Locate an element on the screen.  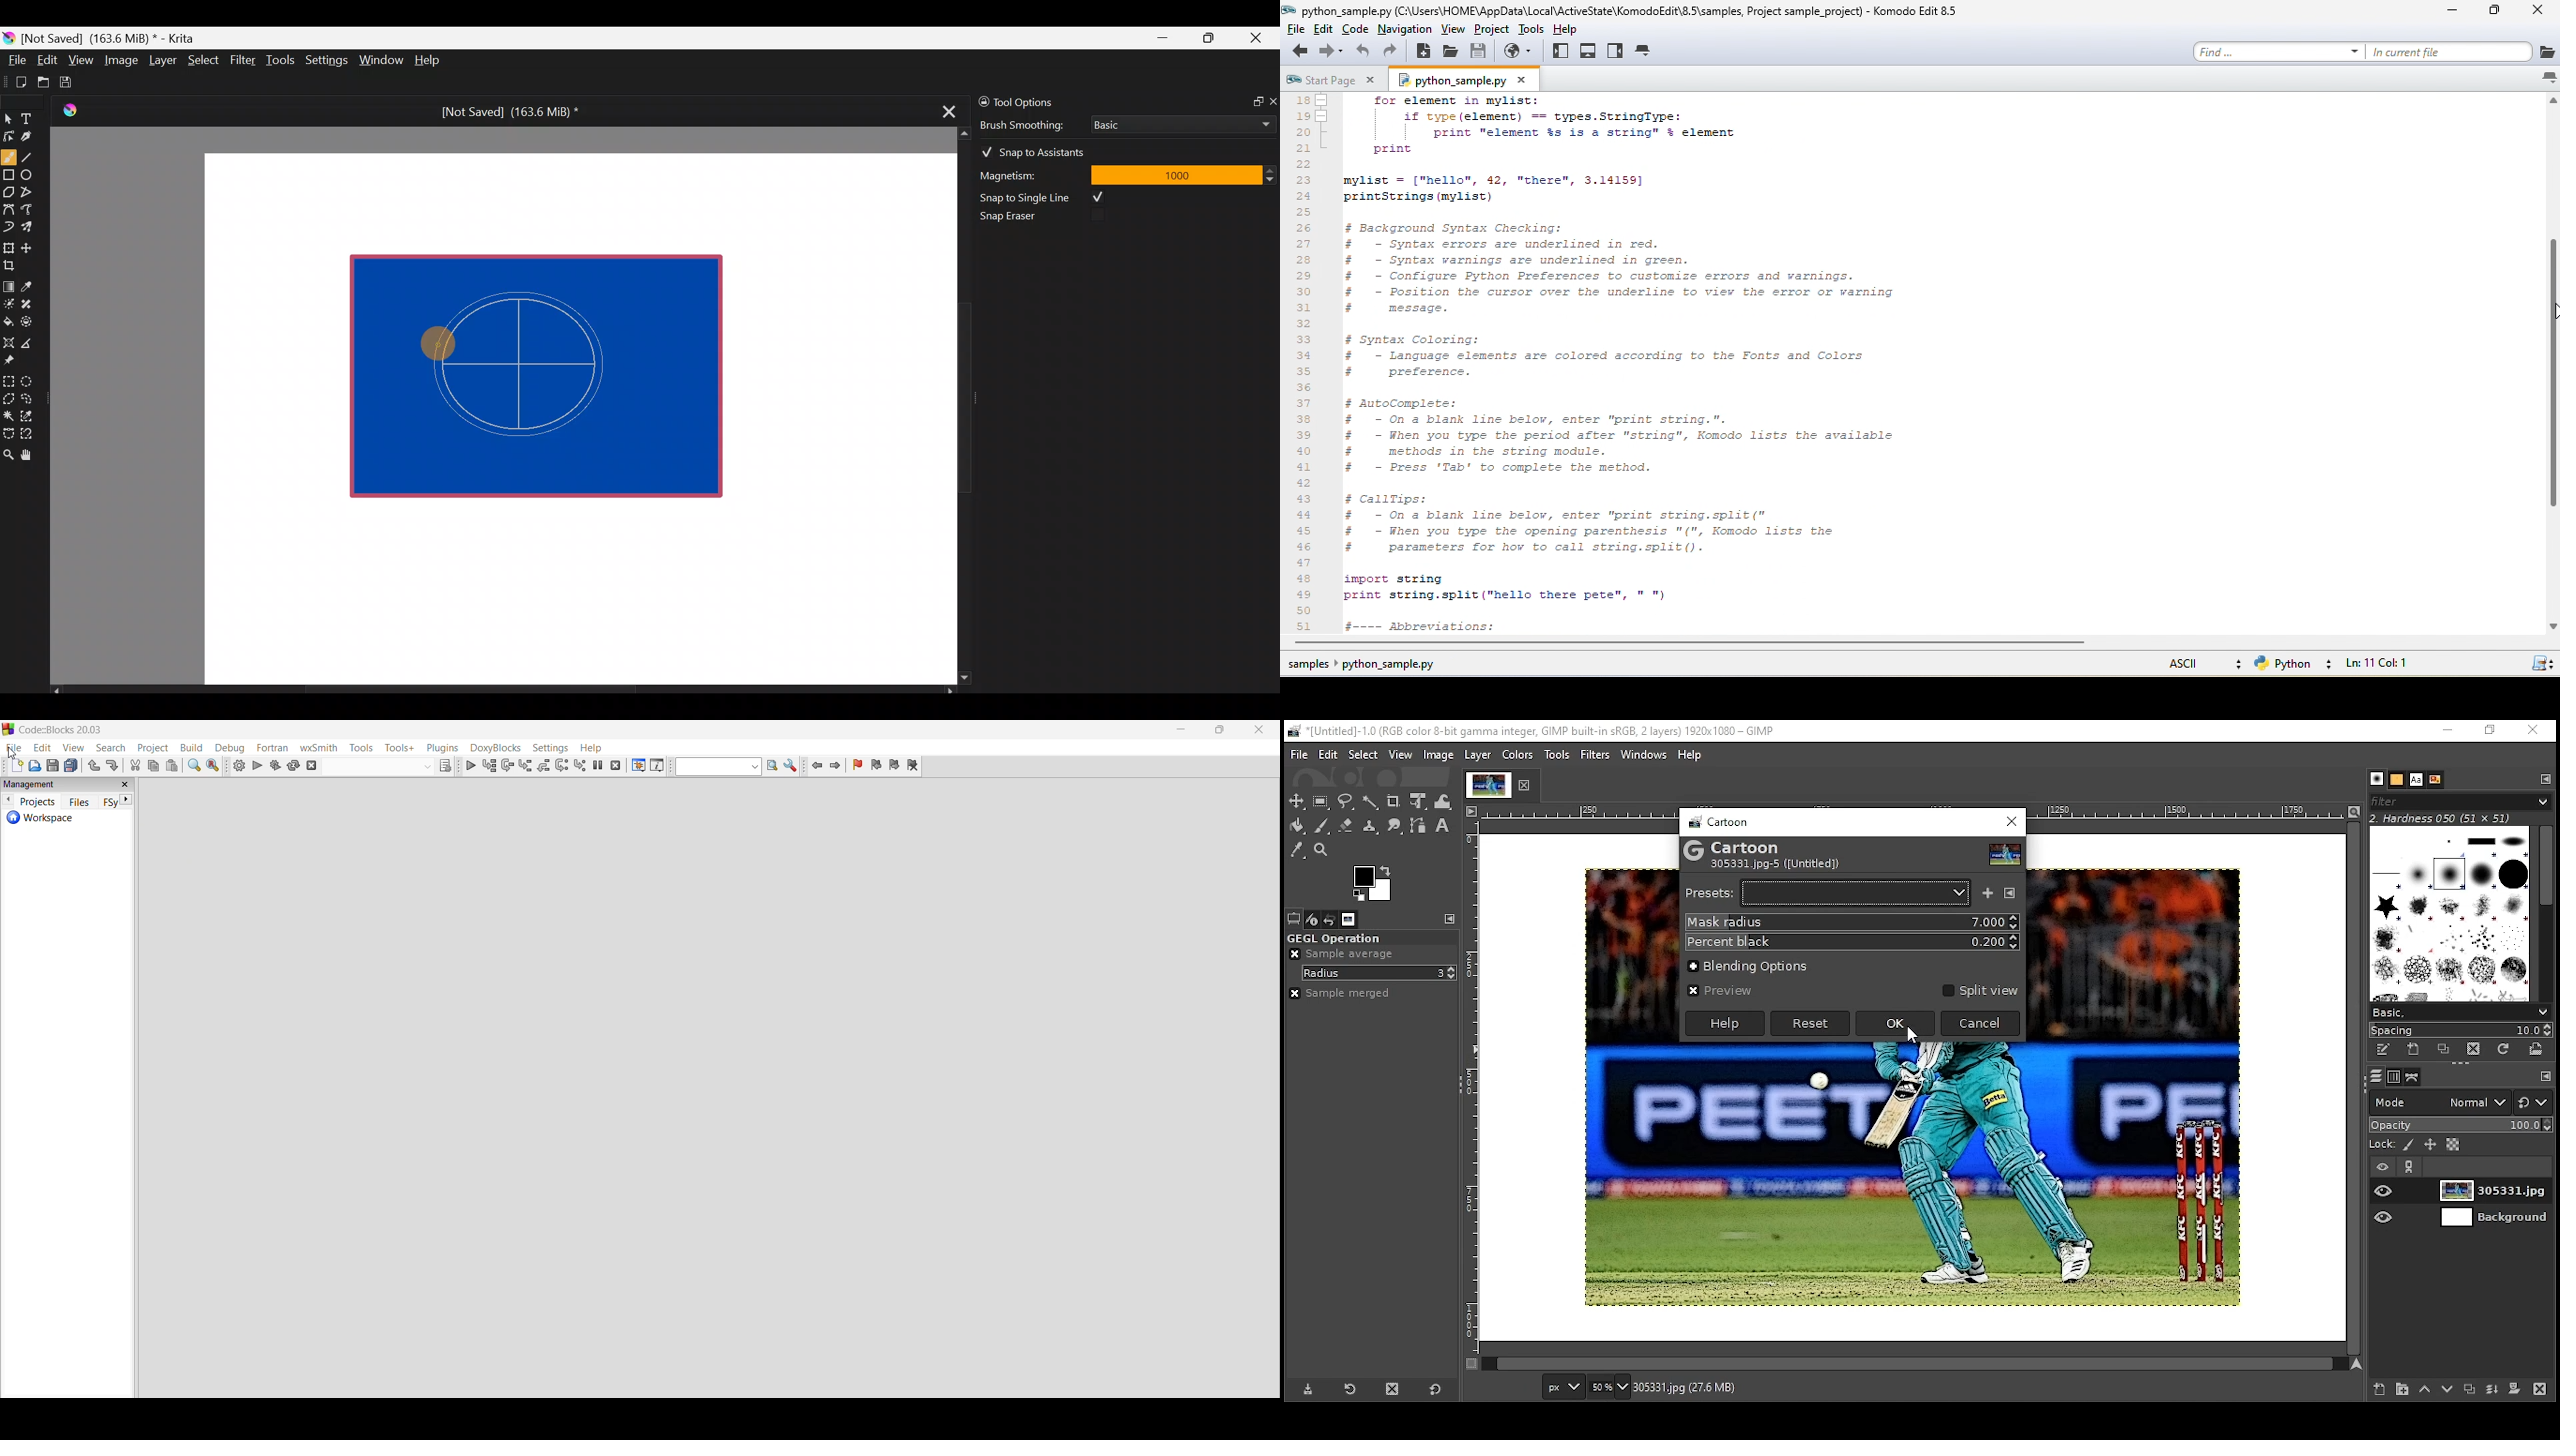
Create new document is located at coordinates (17, 82).